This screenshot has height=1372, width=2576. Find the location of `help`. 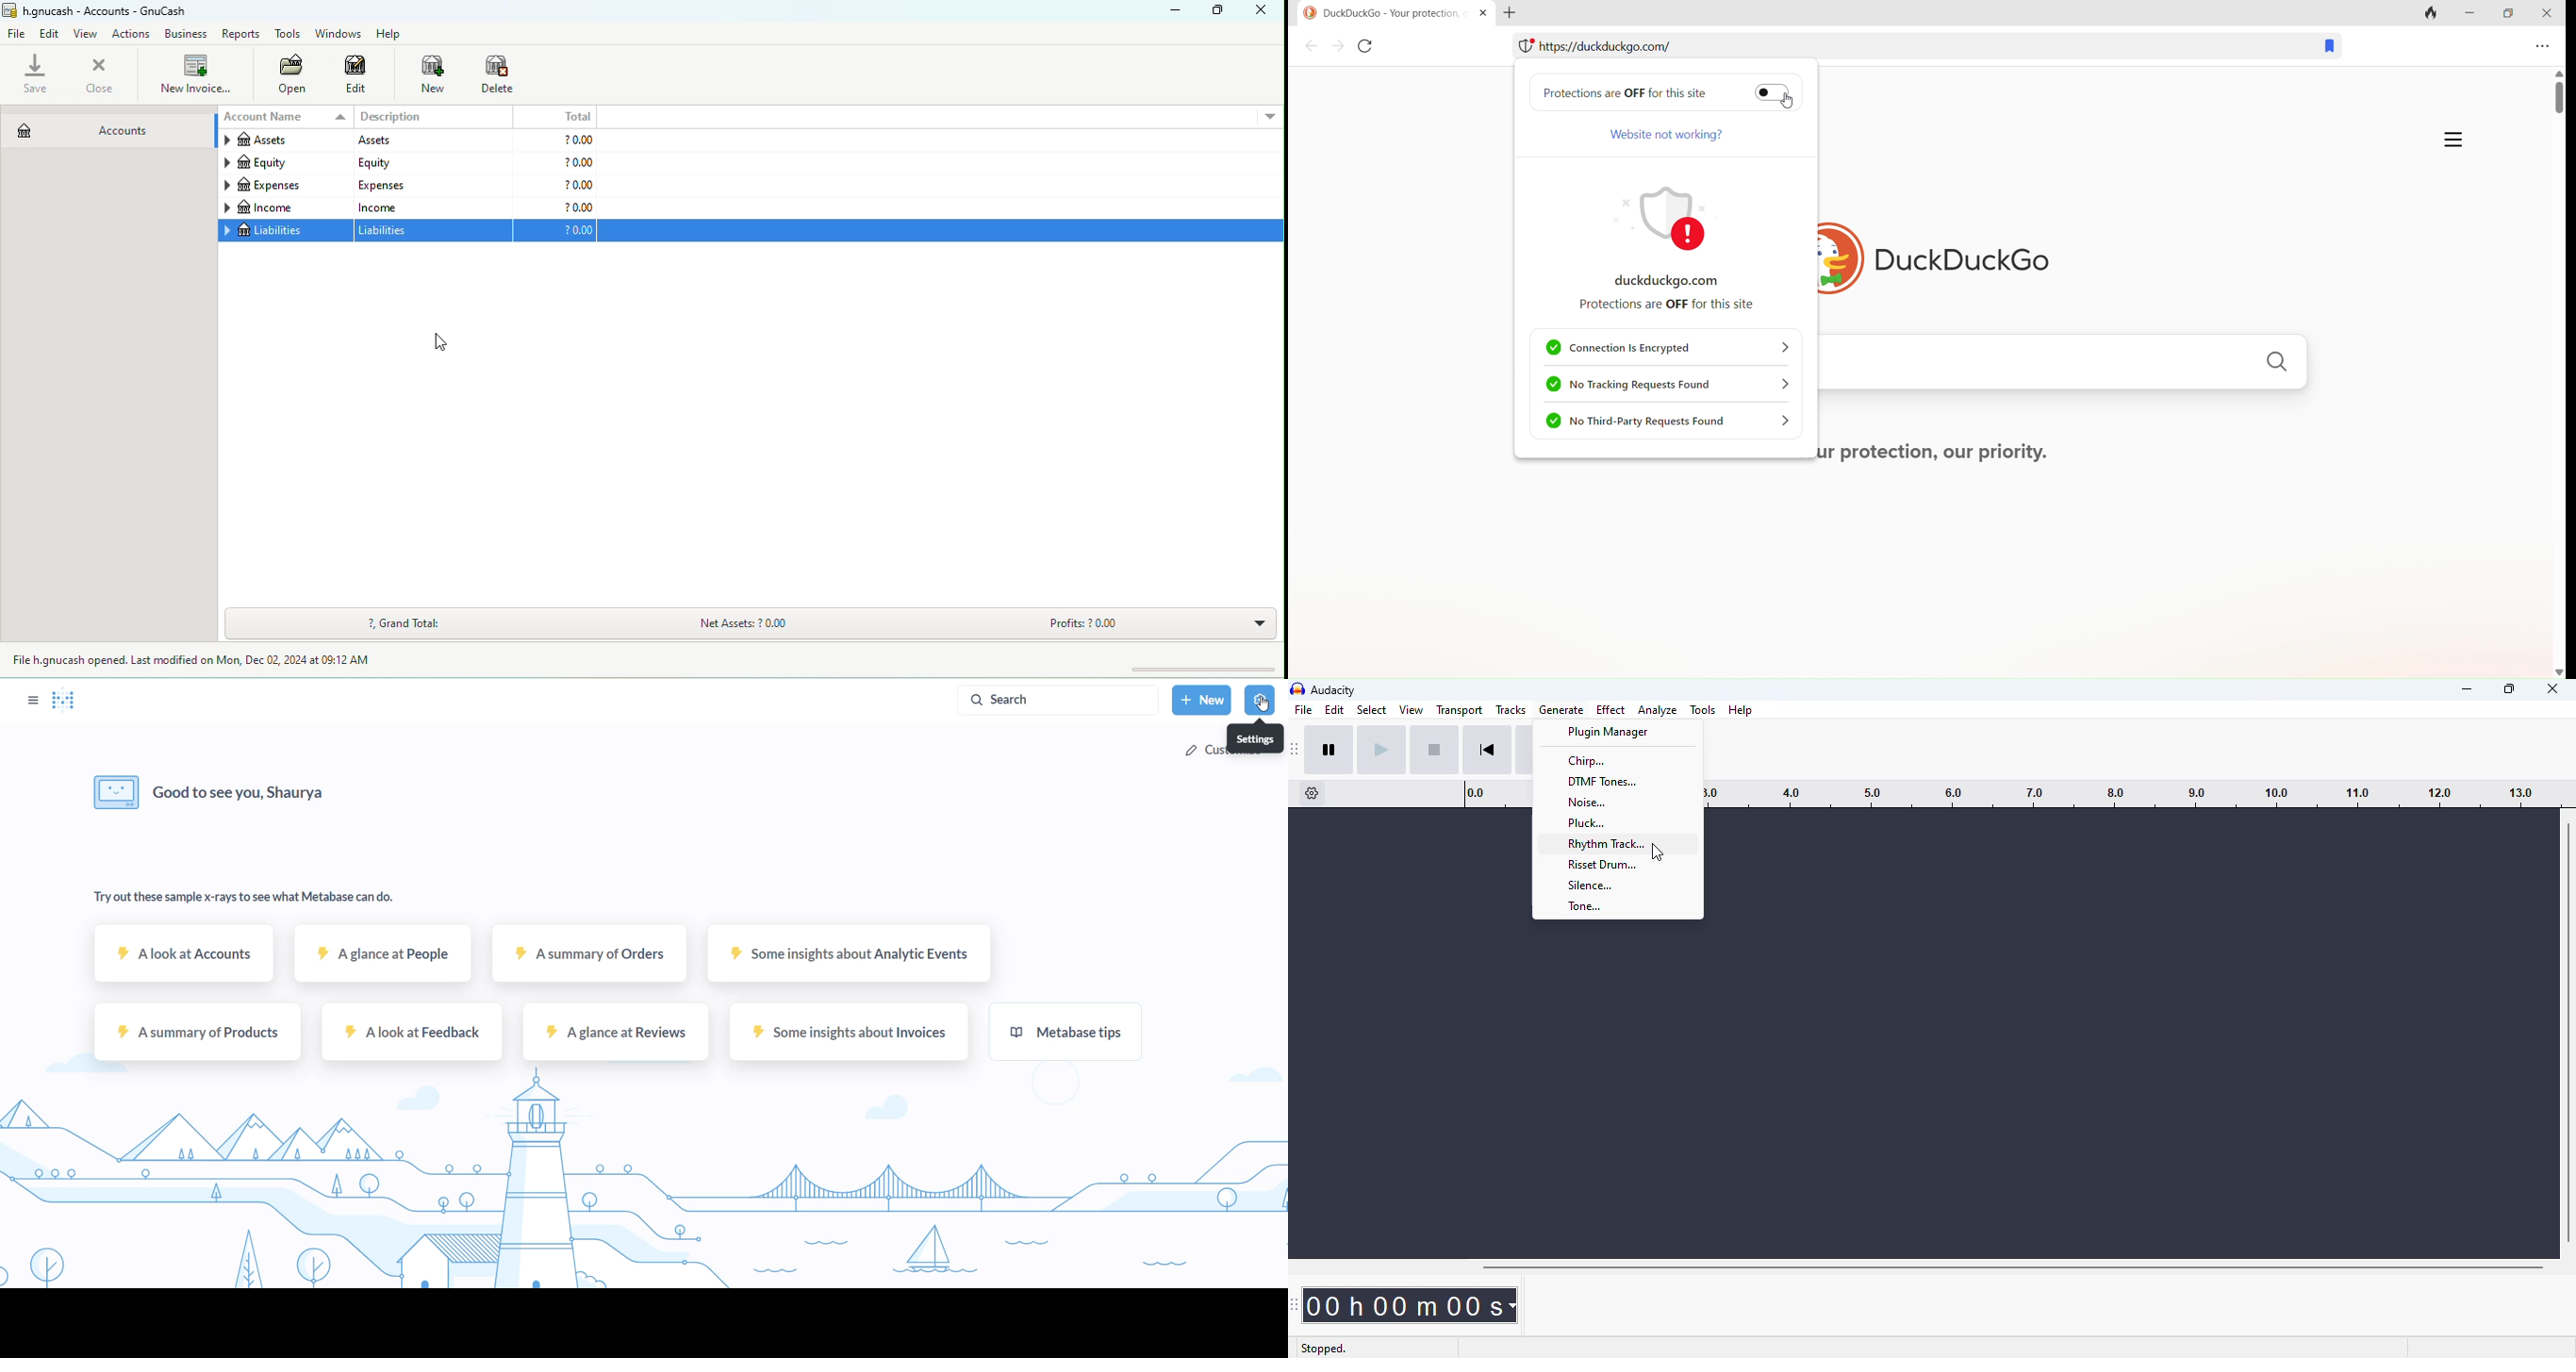

help is located at coordinates (1741, 710).